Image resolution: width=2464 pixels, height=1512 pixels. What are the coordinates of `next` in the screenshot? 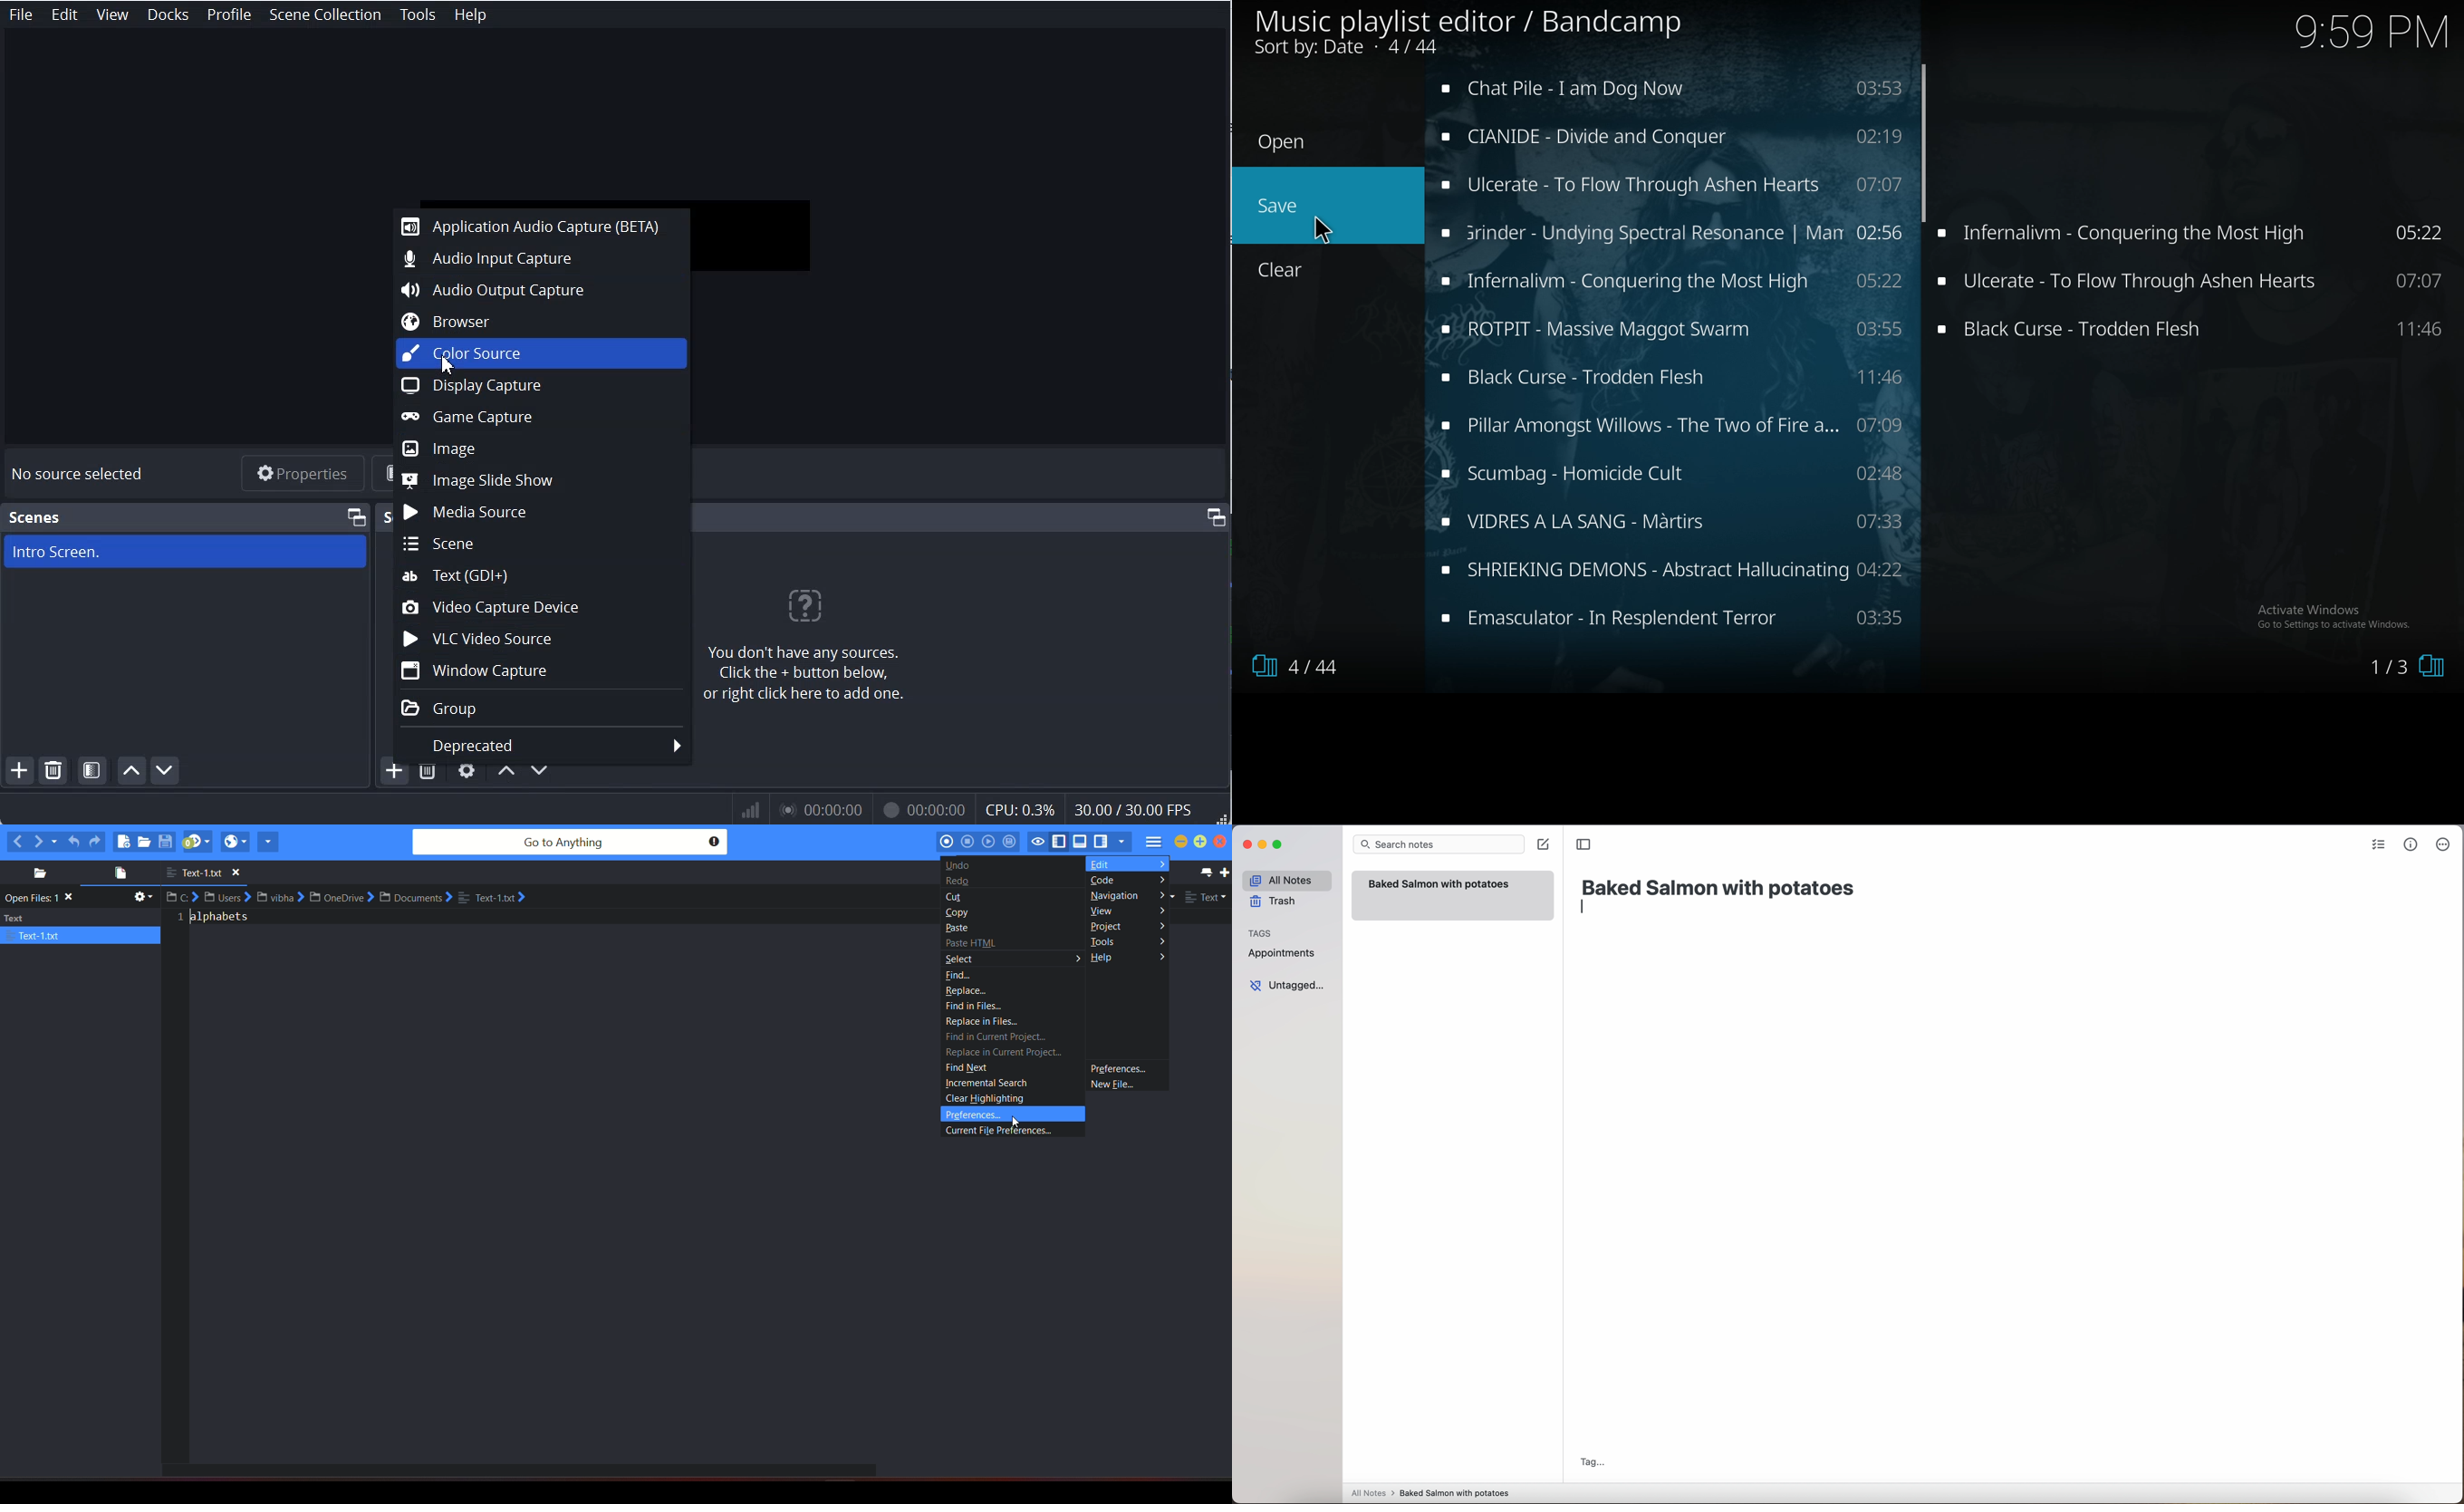 It's located at (46, 841).